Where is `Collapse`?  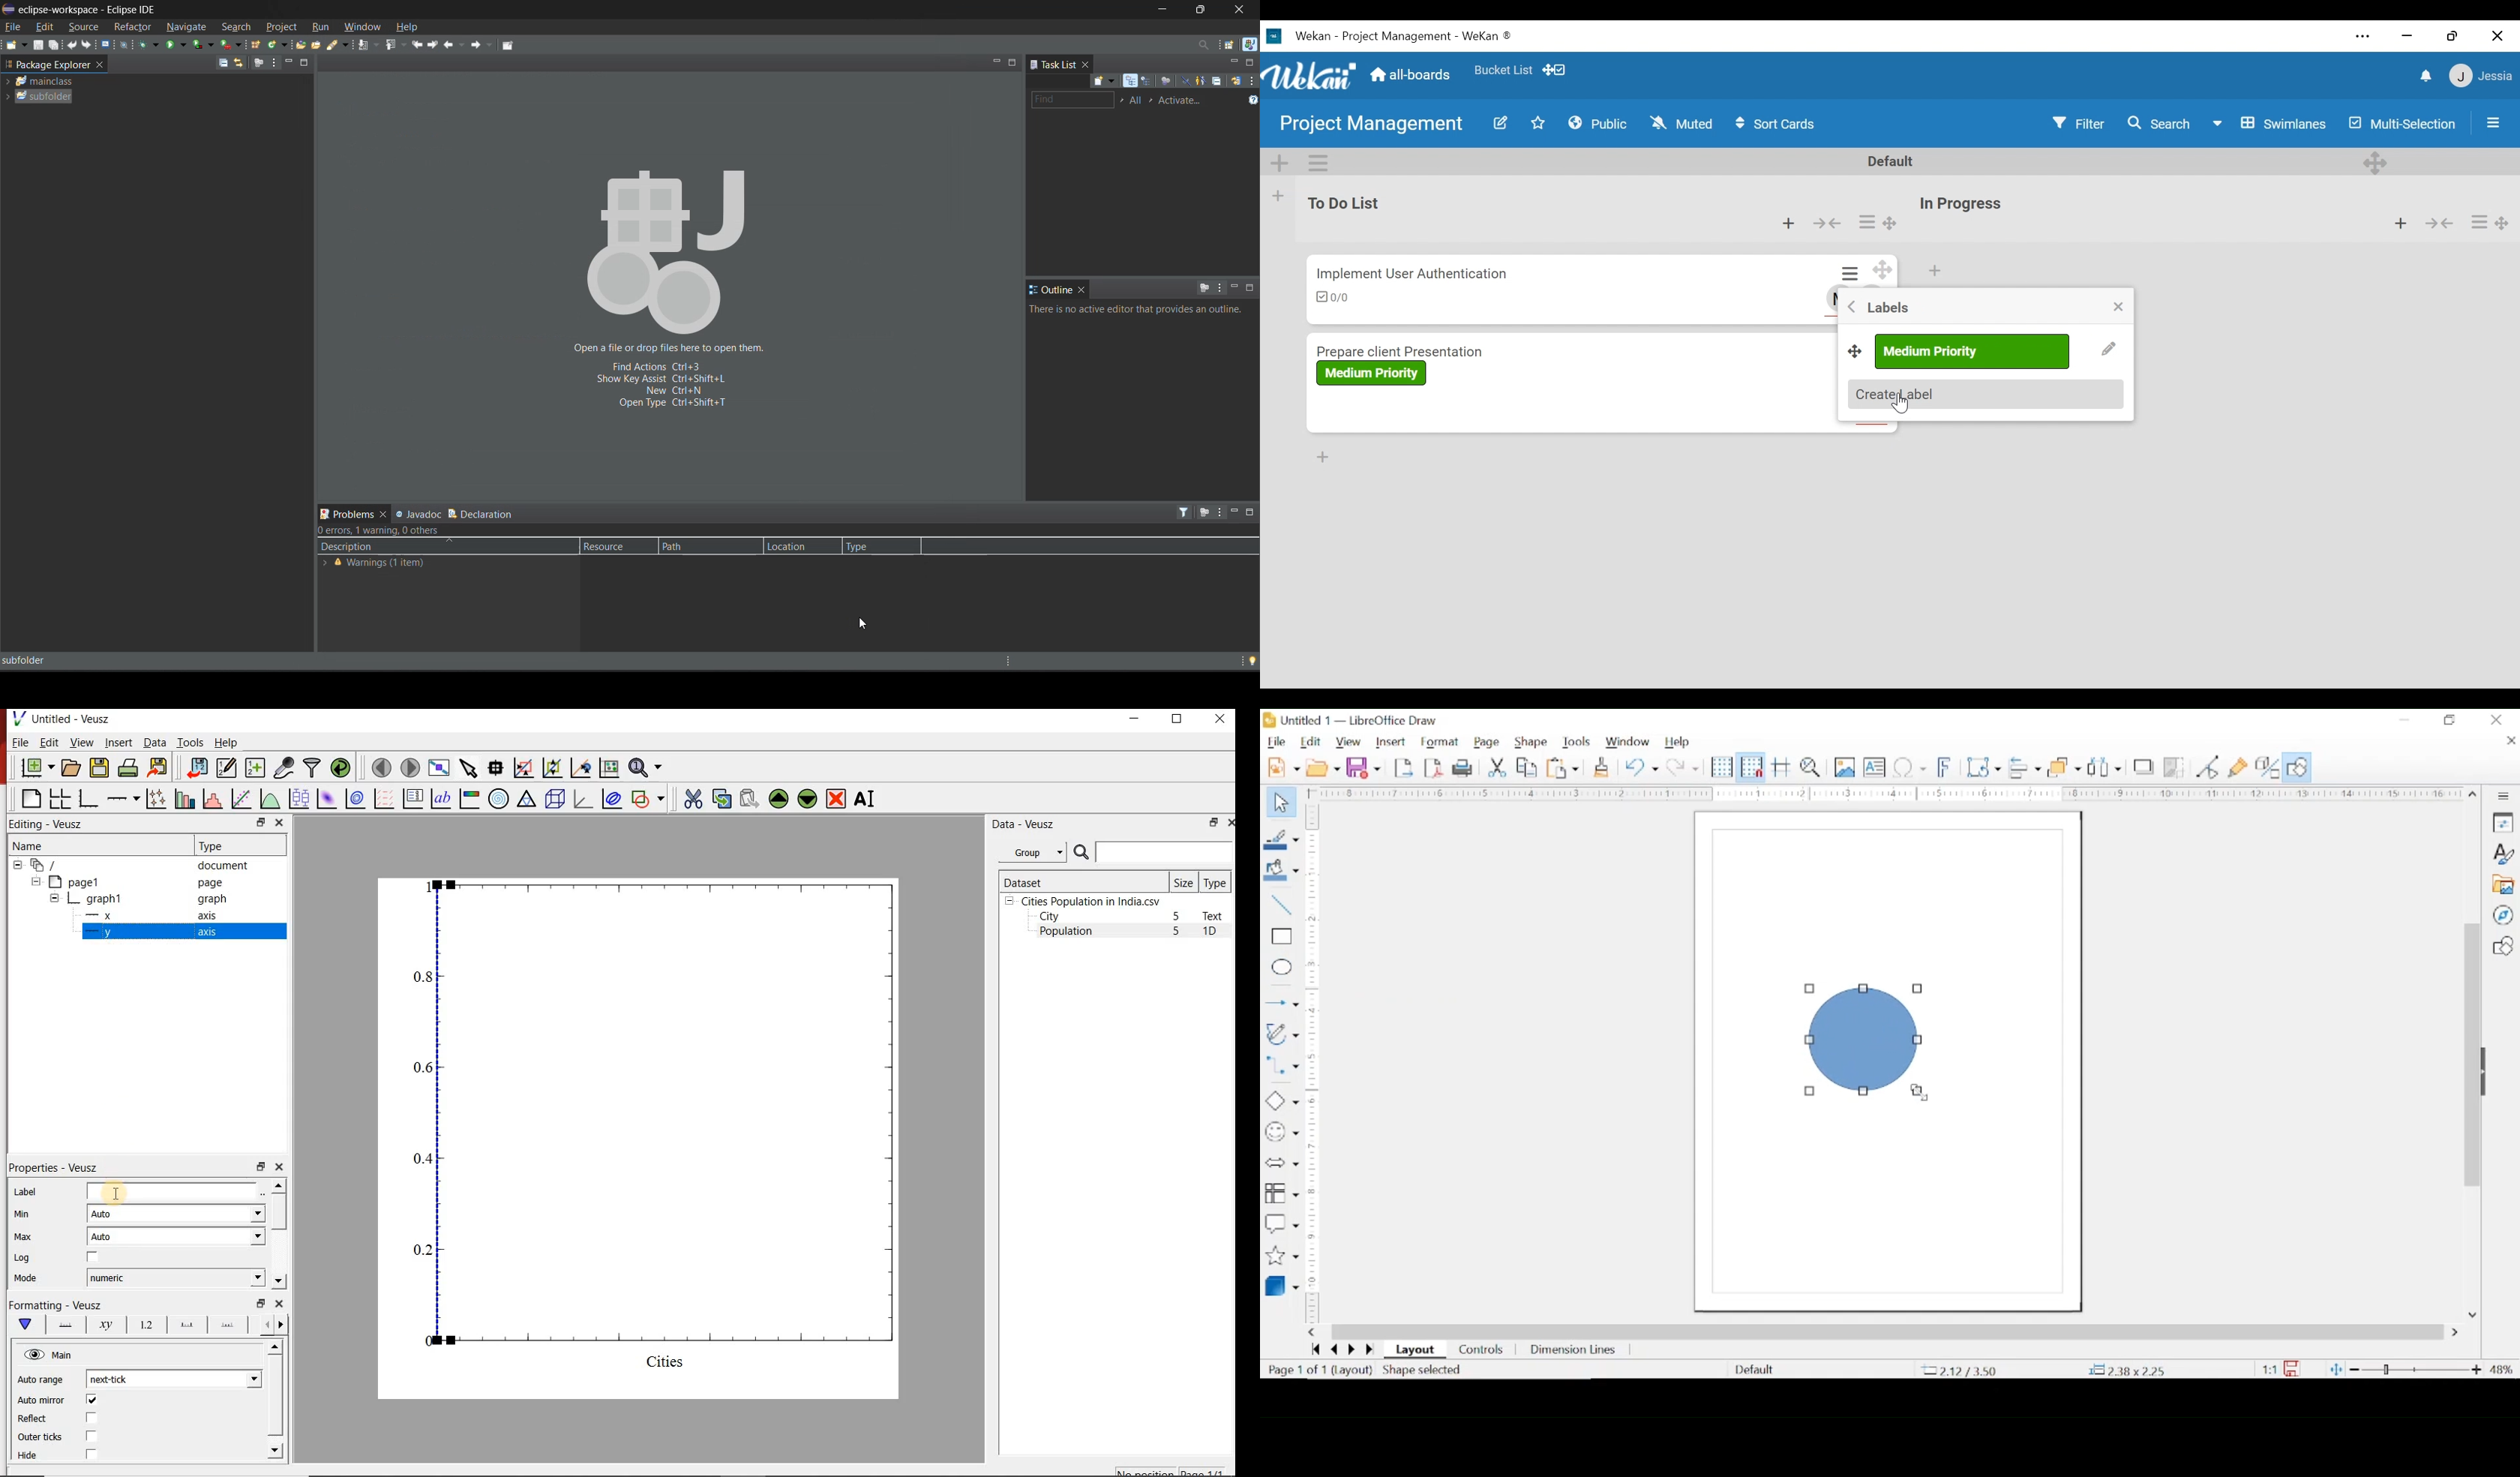 Collapse is located at coordinates (1826, 224).